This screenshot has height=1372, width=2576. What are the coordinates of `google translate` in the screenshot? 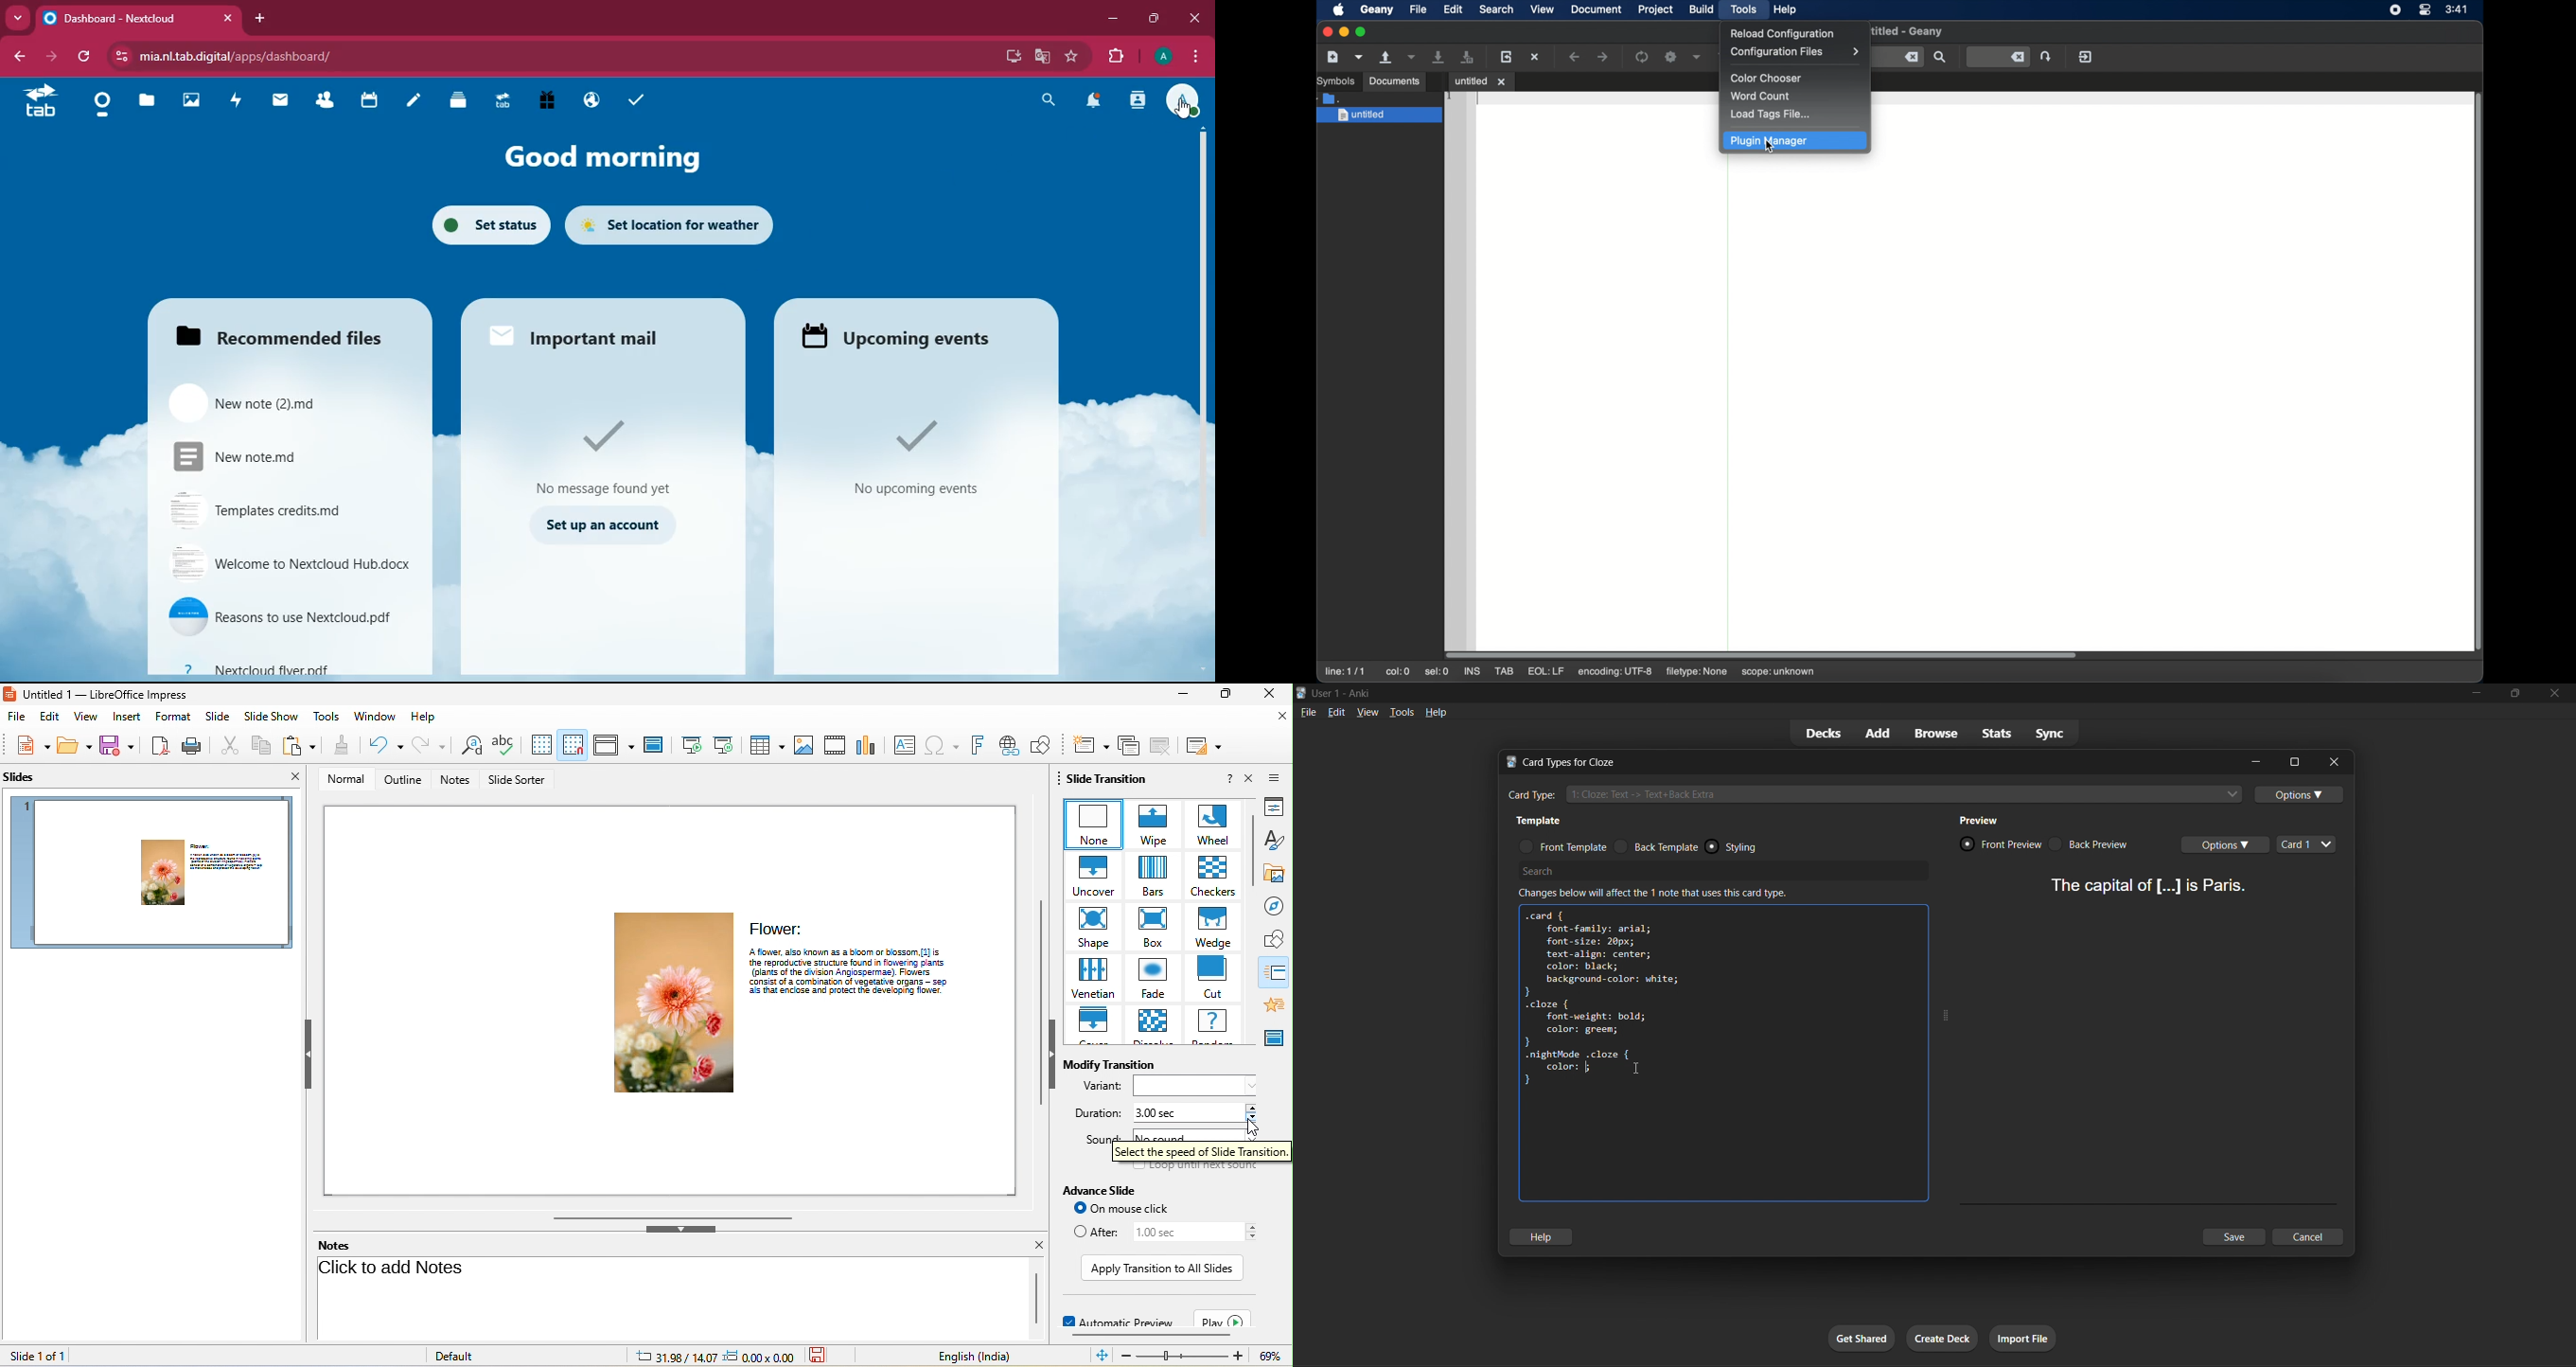 It's located at (1041, 57).